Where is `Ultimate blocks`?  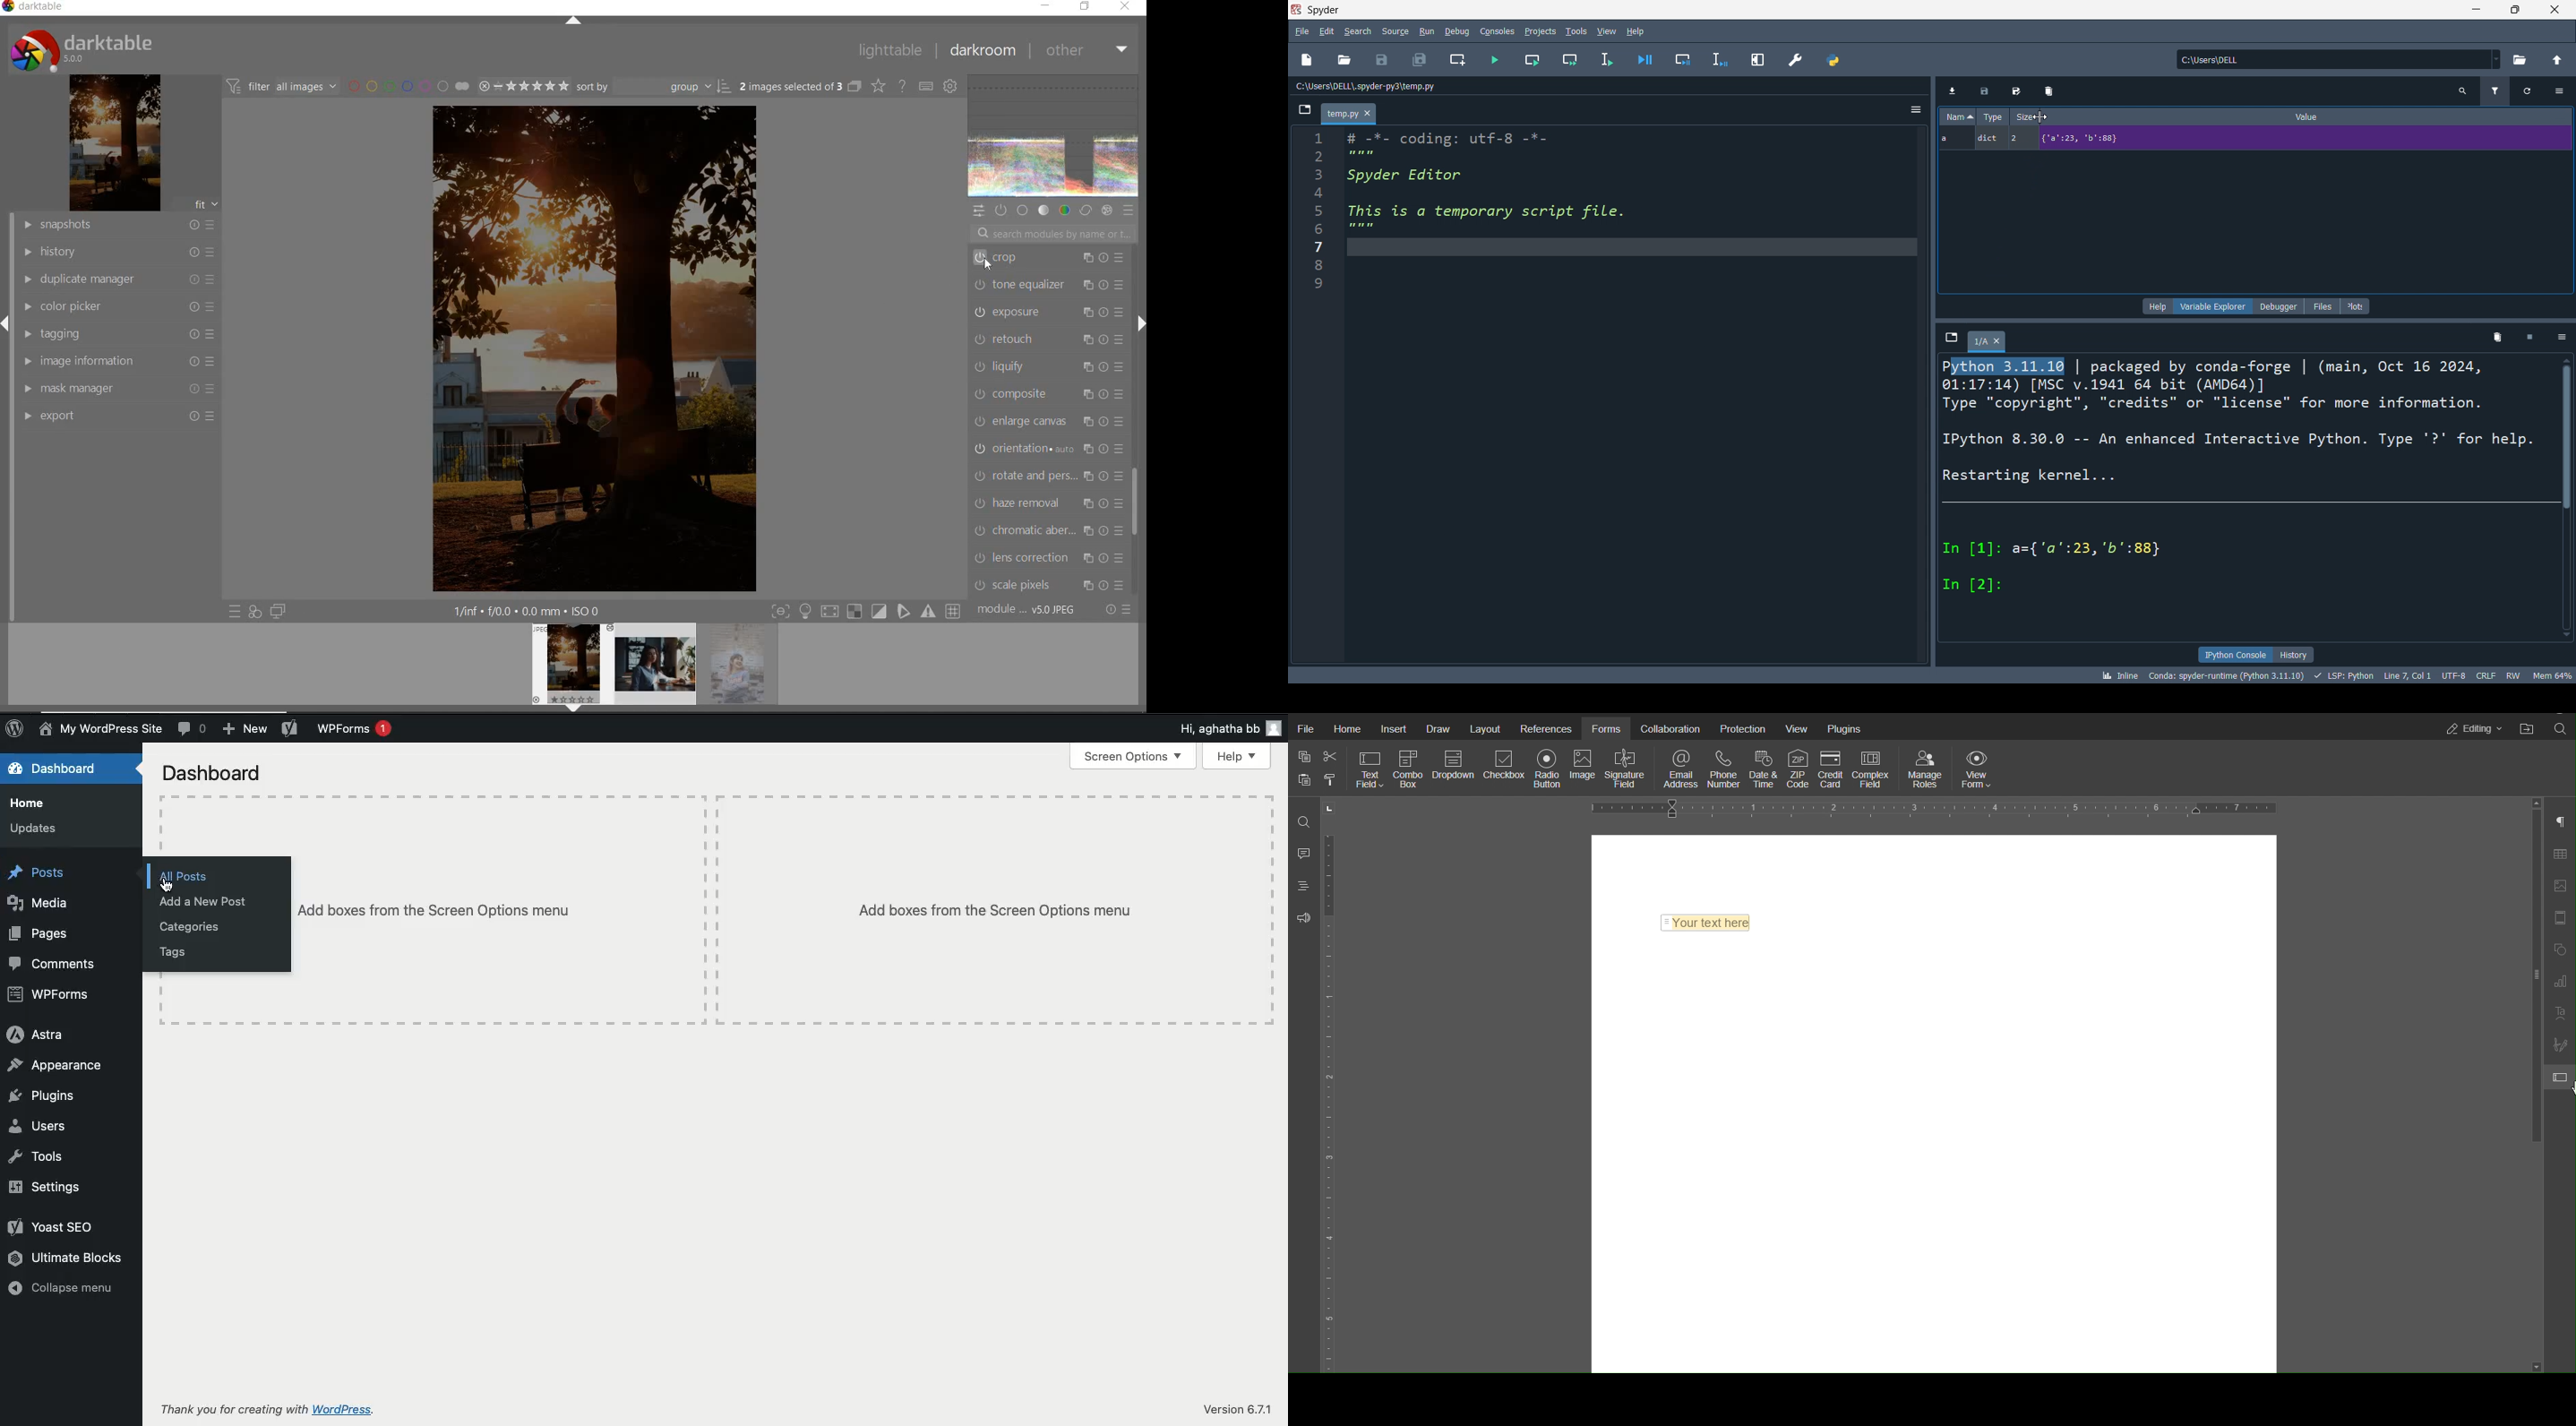 Ultimate blocks is located at coordinates (67, 1257).